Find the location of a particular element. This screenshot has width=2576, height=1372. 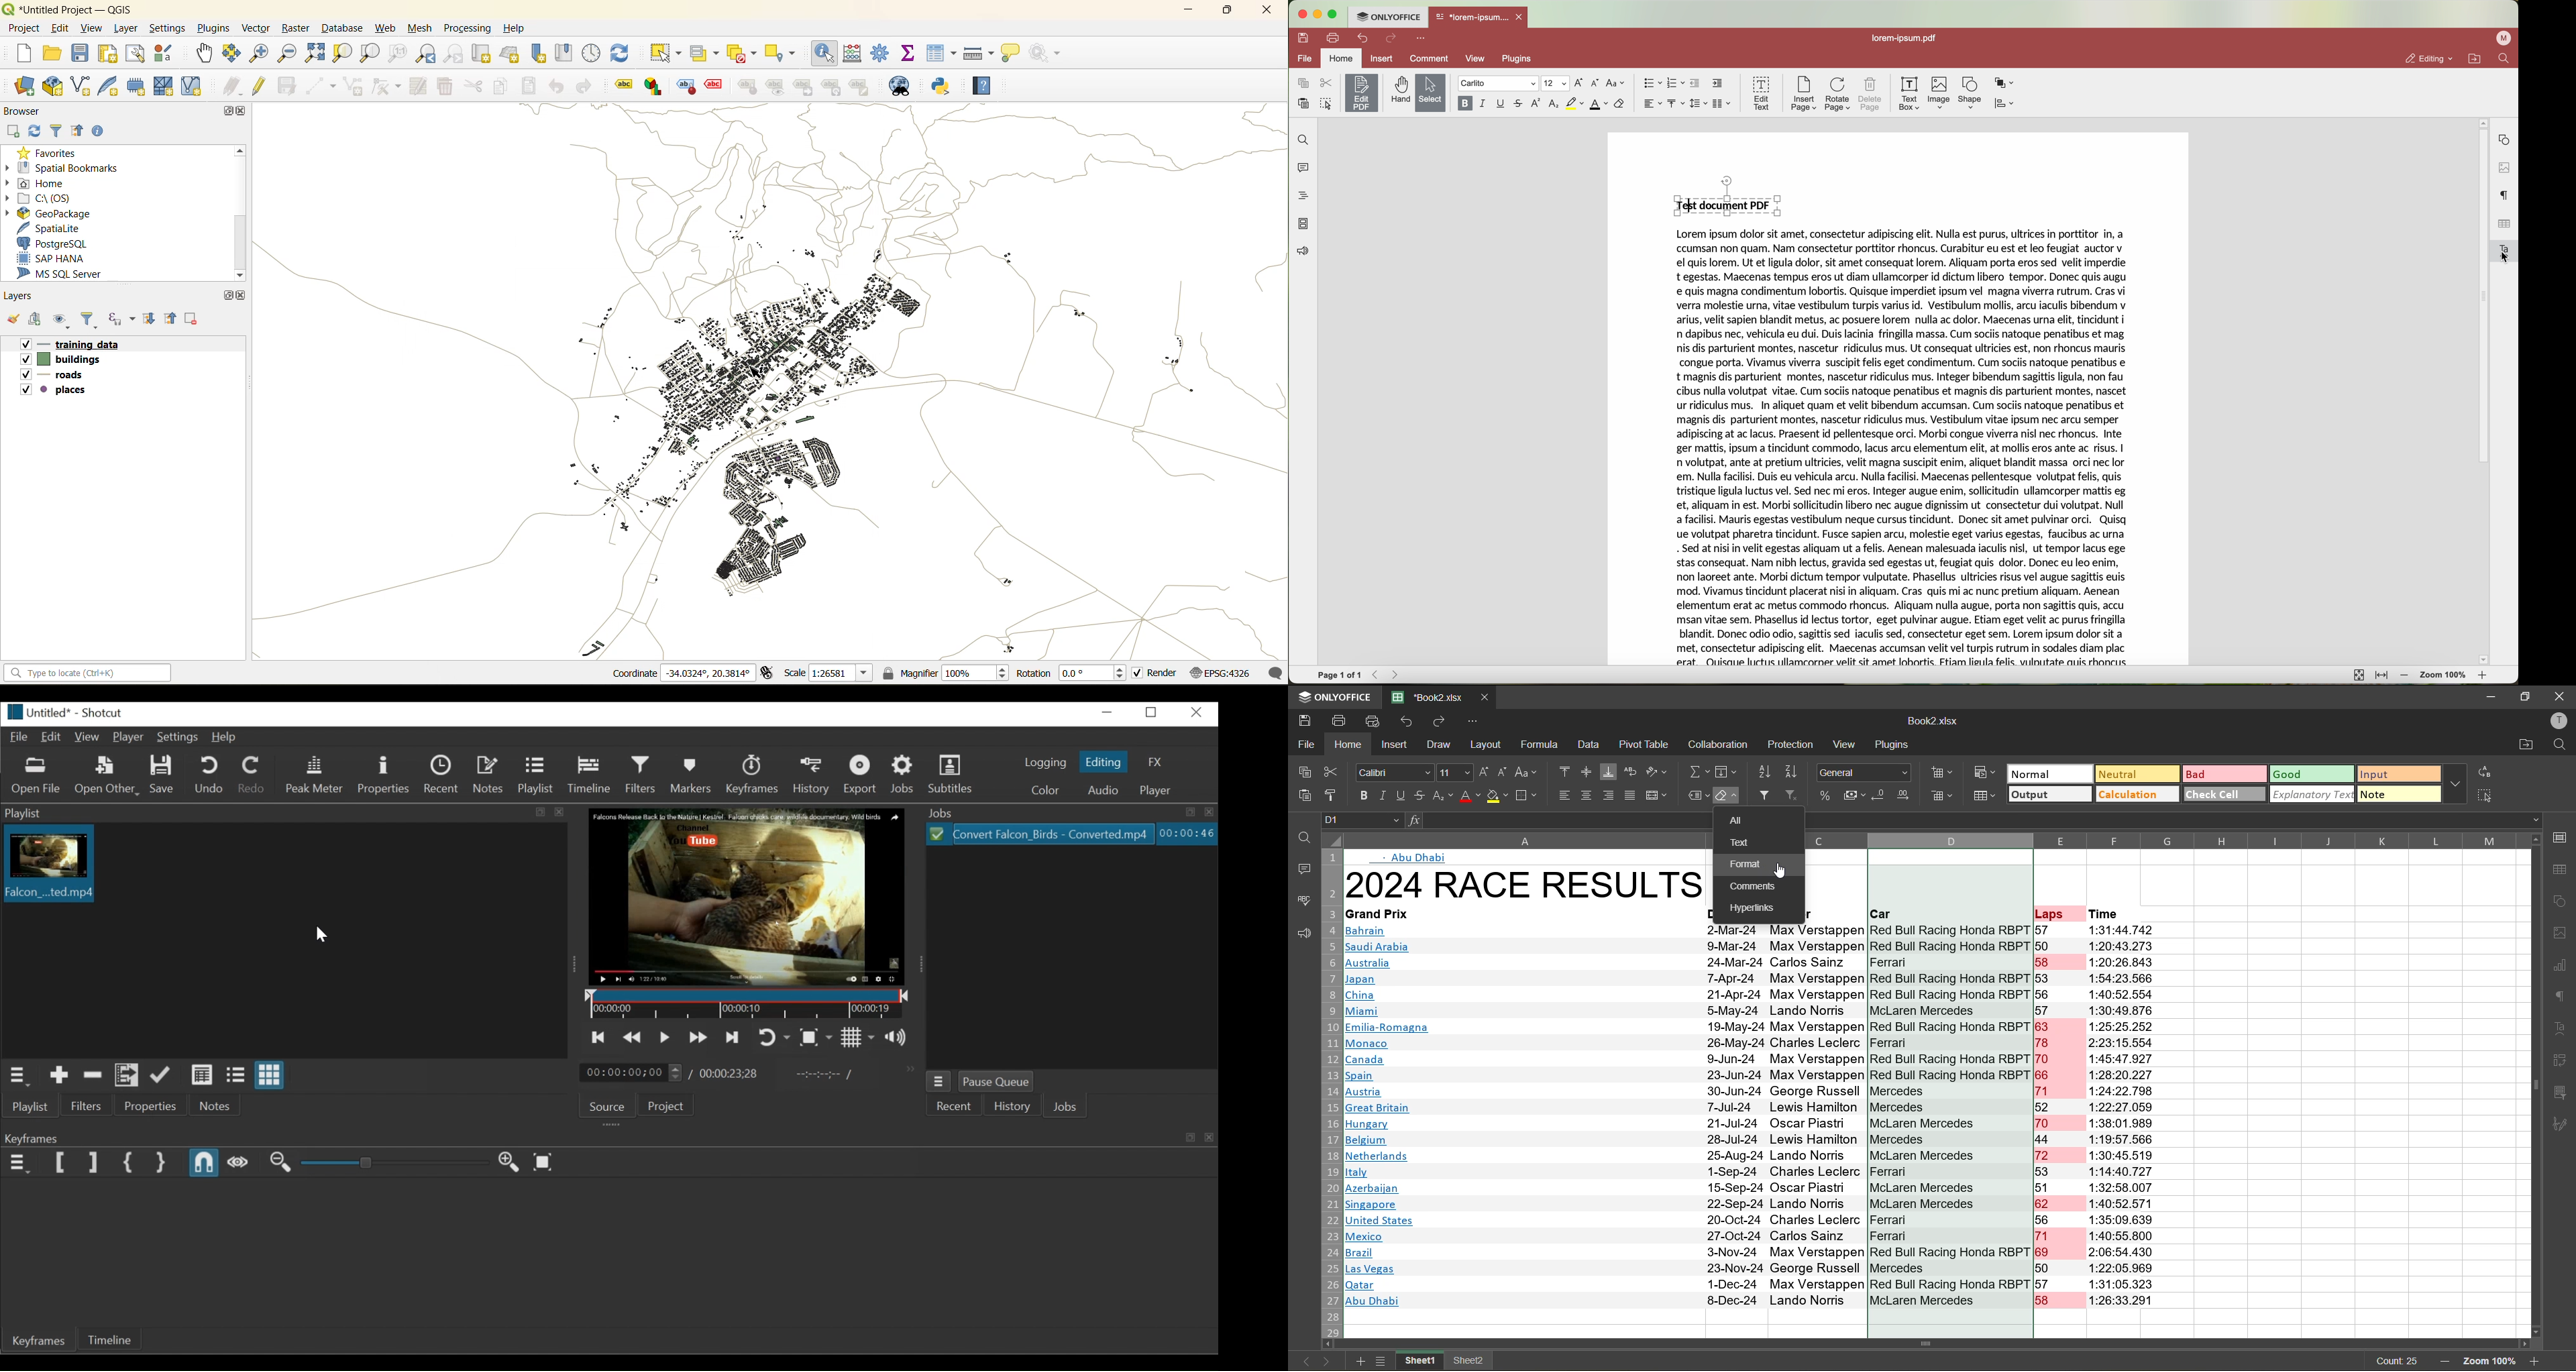

comments is located at coordinates (1306, 169).